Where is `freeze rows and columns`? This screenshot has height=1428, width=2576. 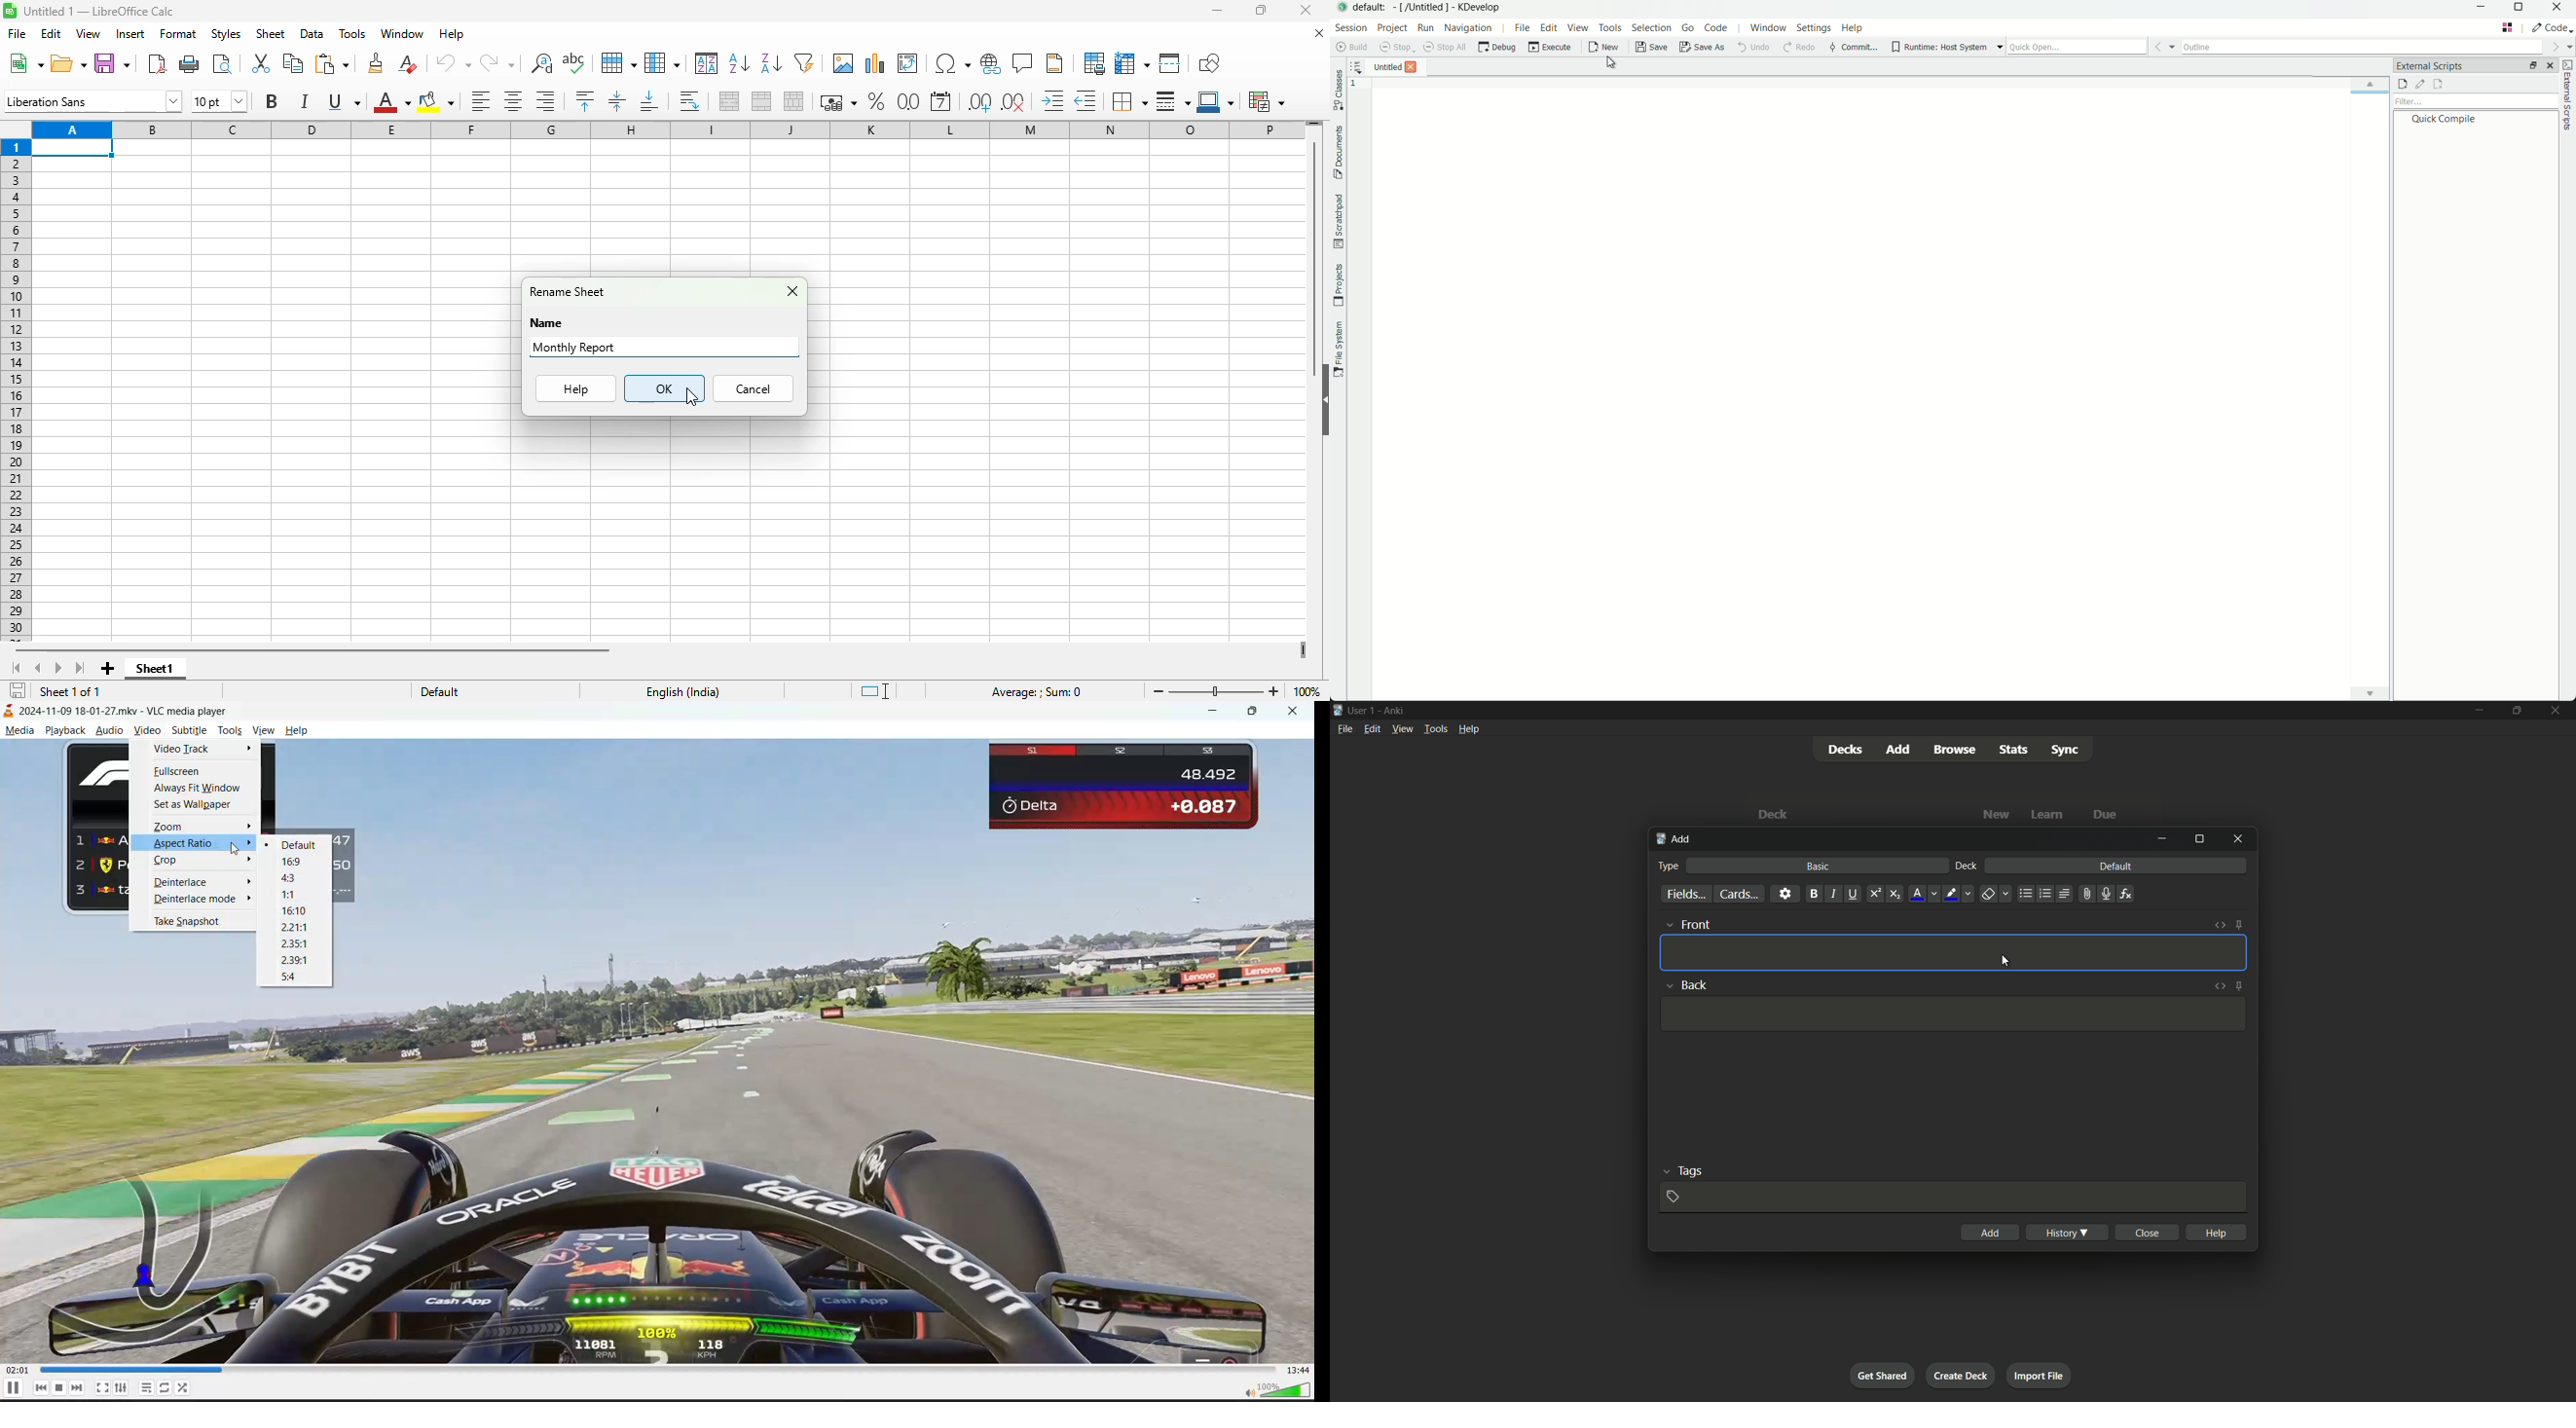
freeze rows and columns is located at coordinates (1132, 62).